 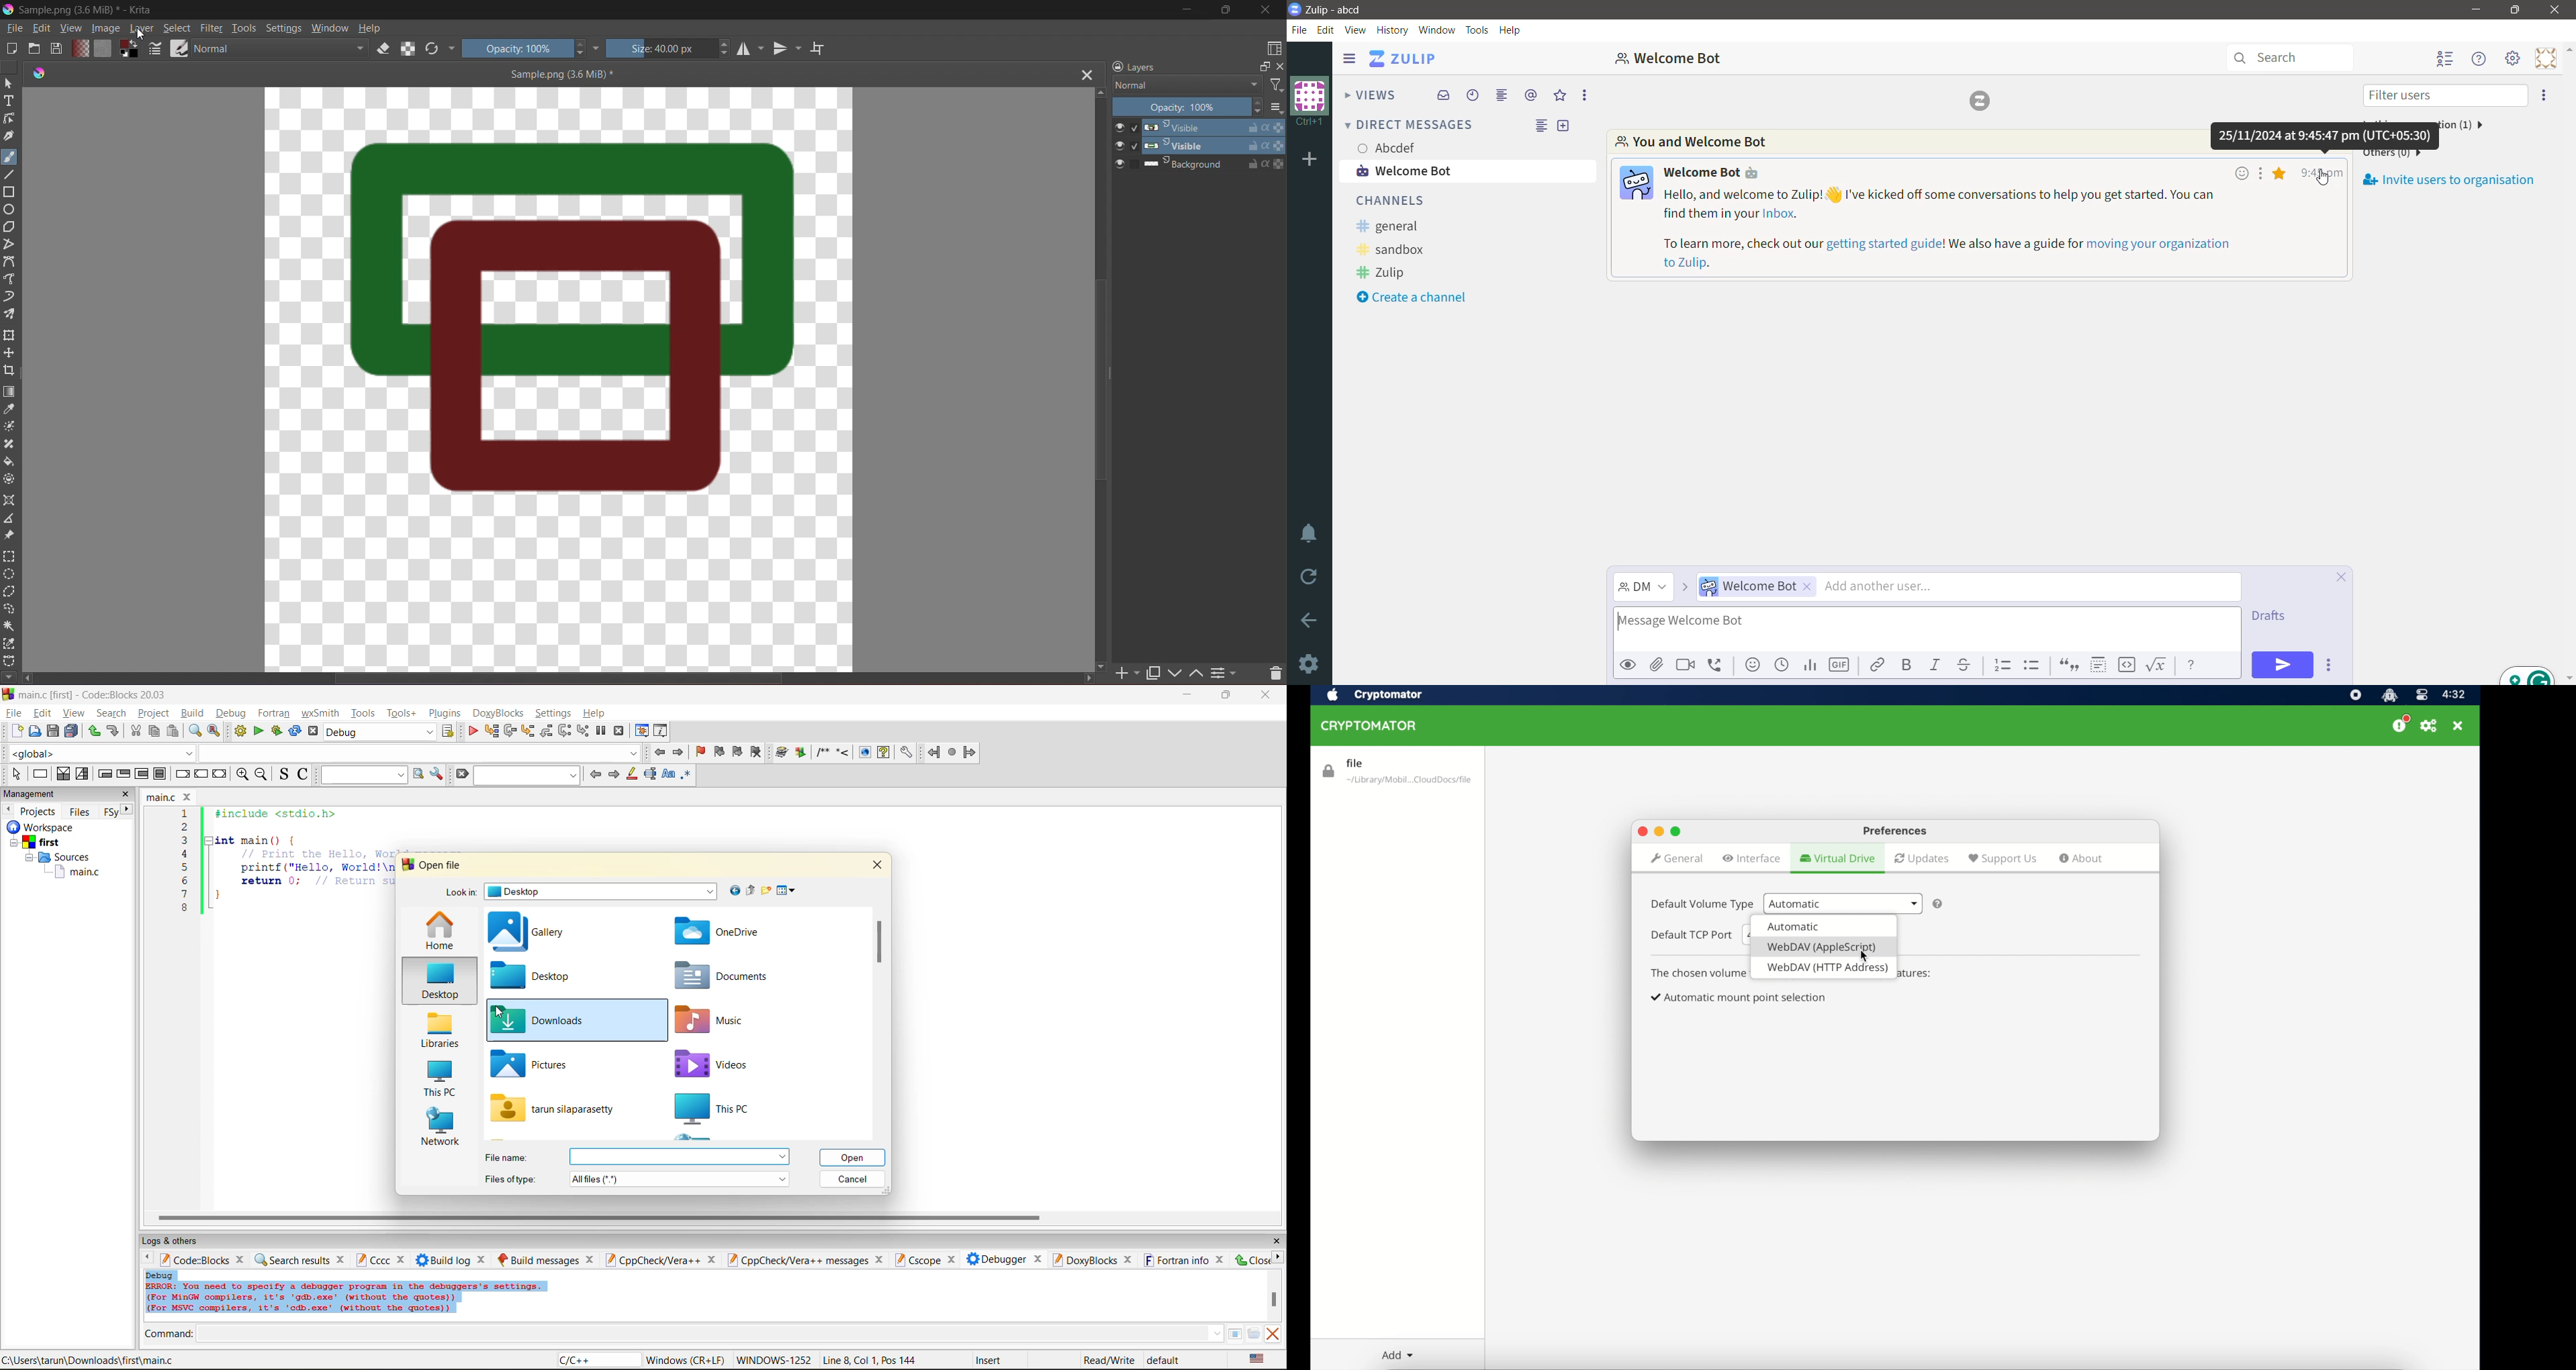 What do you see at coordinates (56, 49) in the screenshot?
I see `Save` at bounding box center [56, 49].